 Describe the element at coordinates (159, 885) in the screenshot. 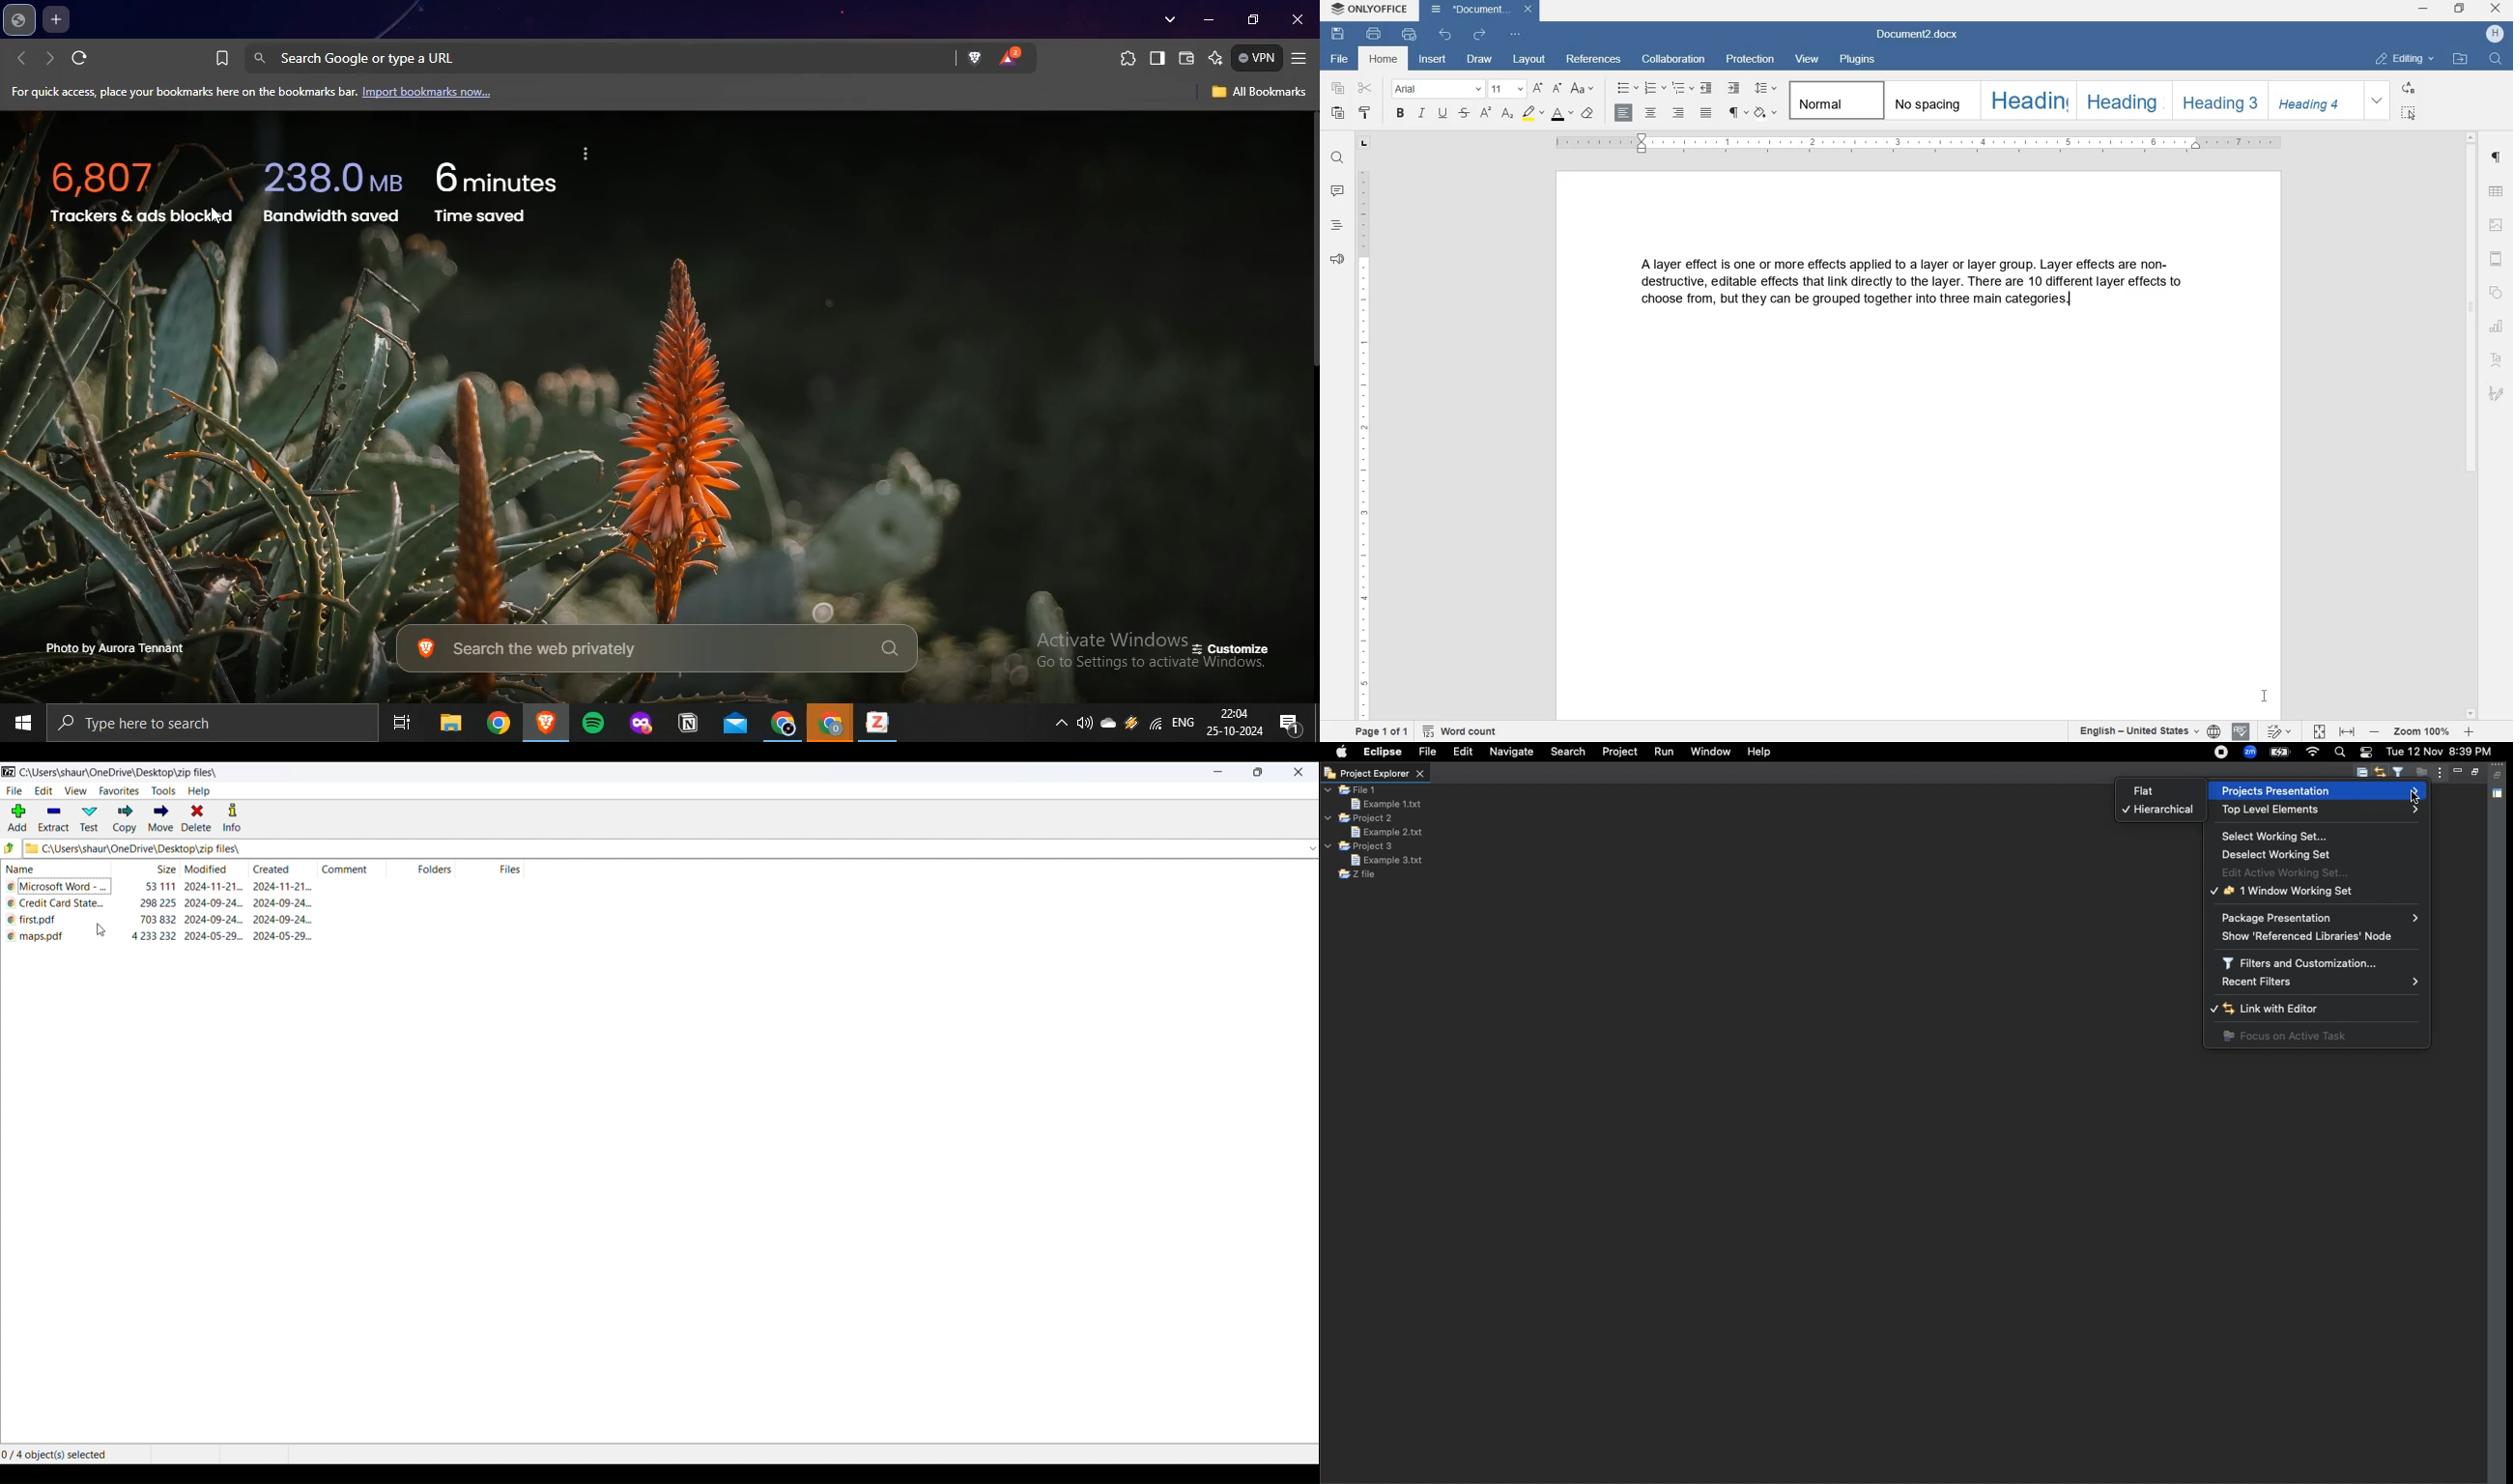

I see `file size` at that location.